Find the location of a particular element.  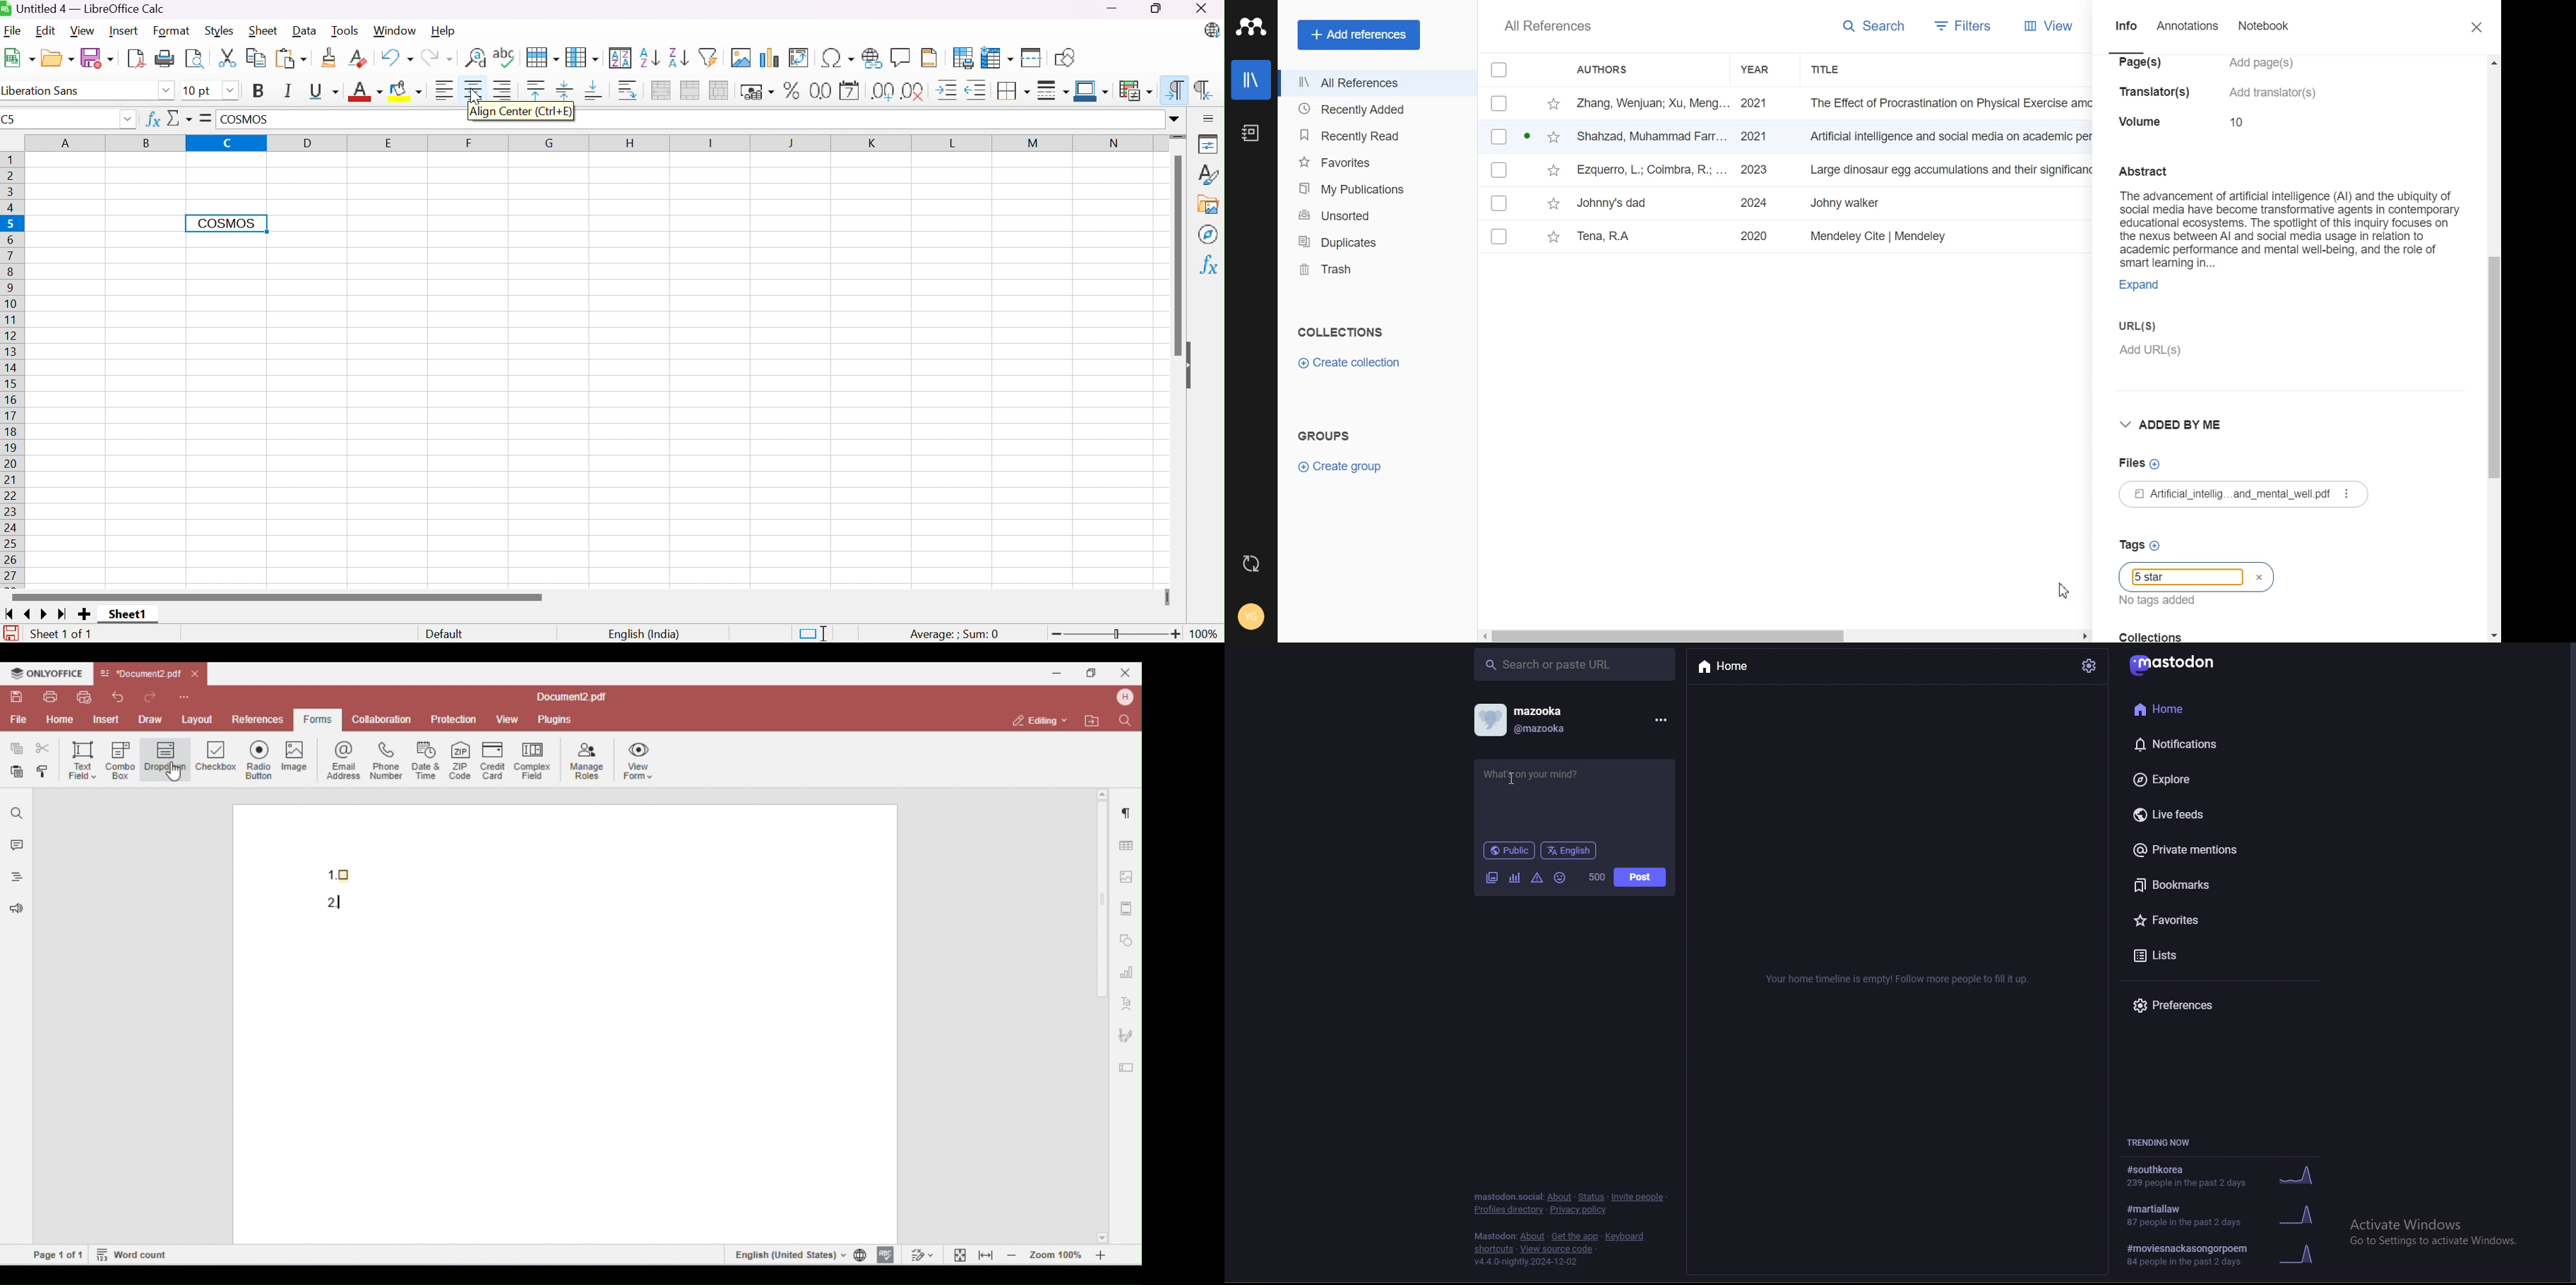

image is located at coordinates (1490, 878).